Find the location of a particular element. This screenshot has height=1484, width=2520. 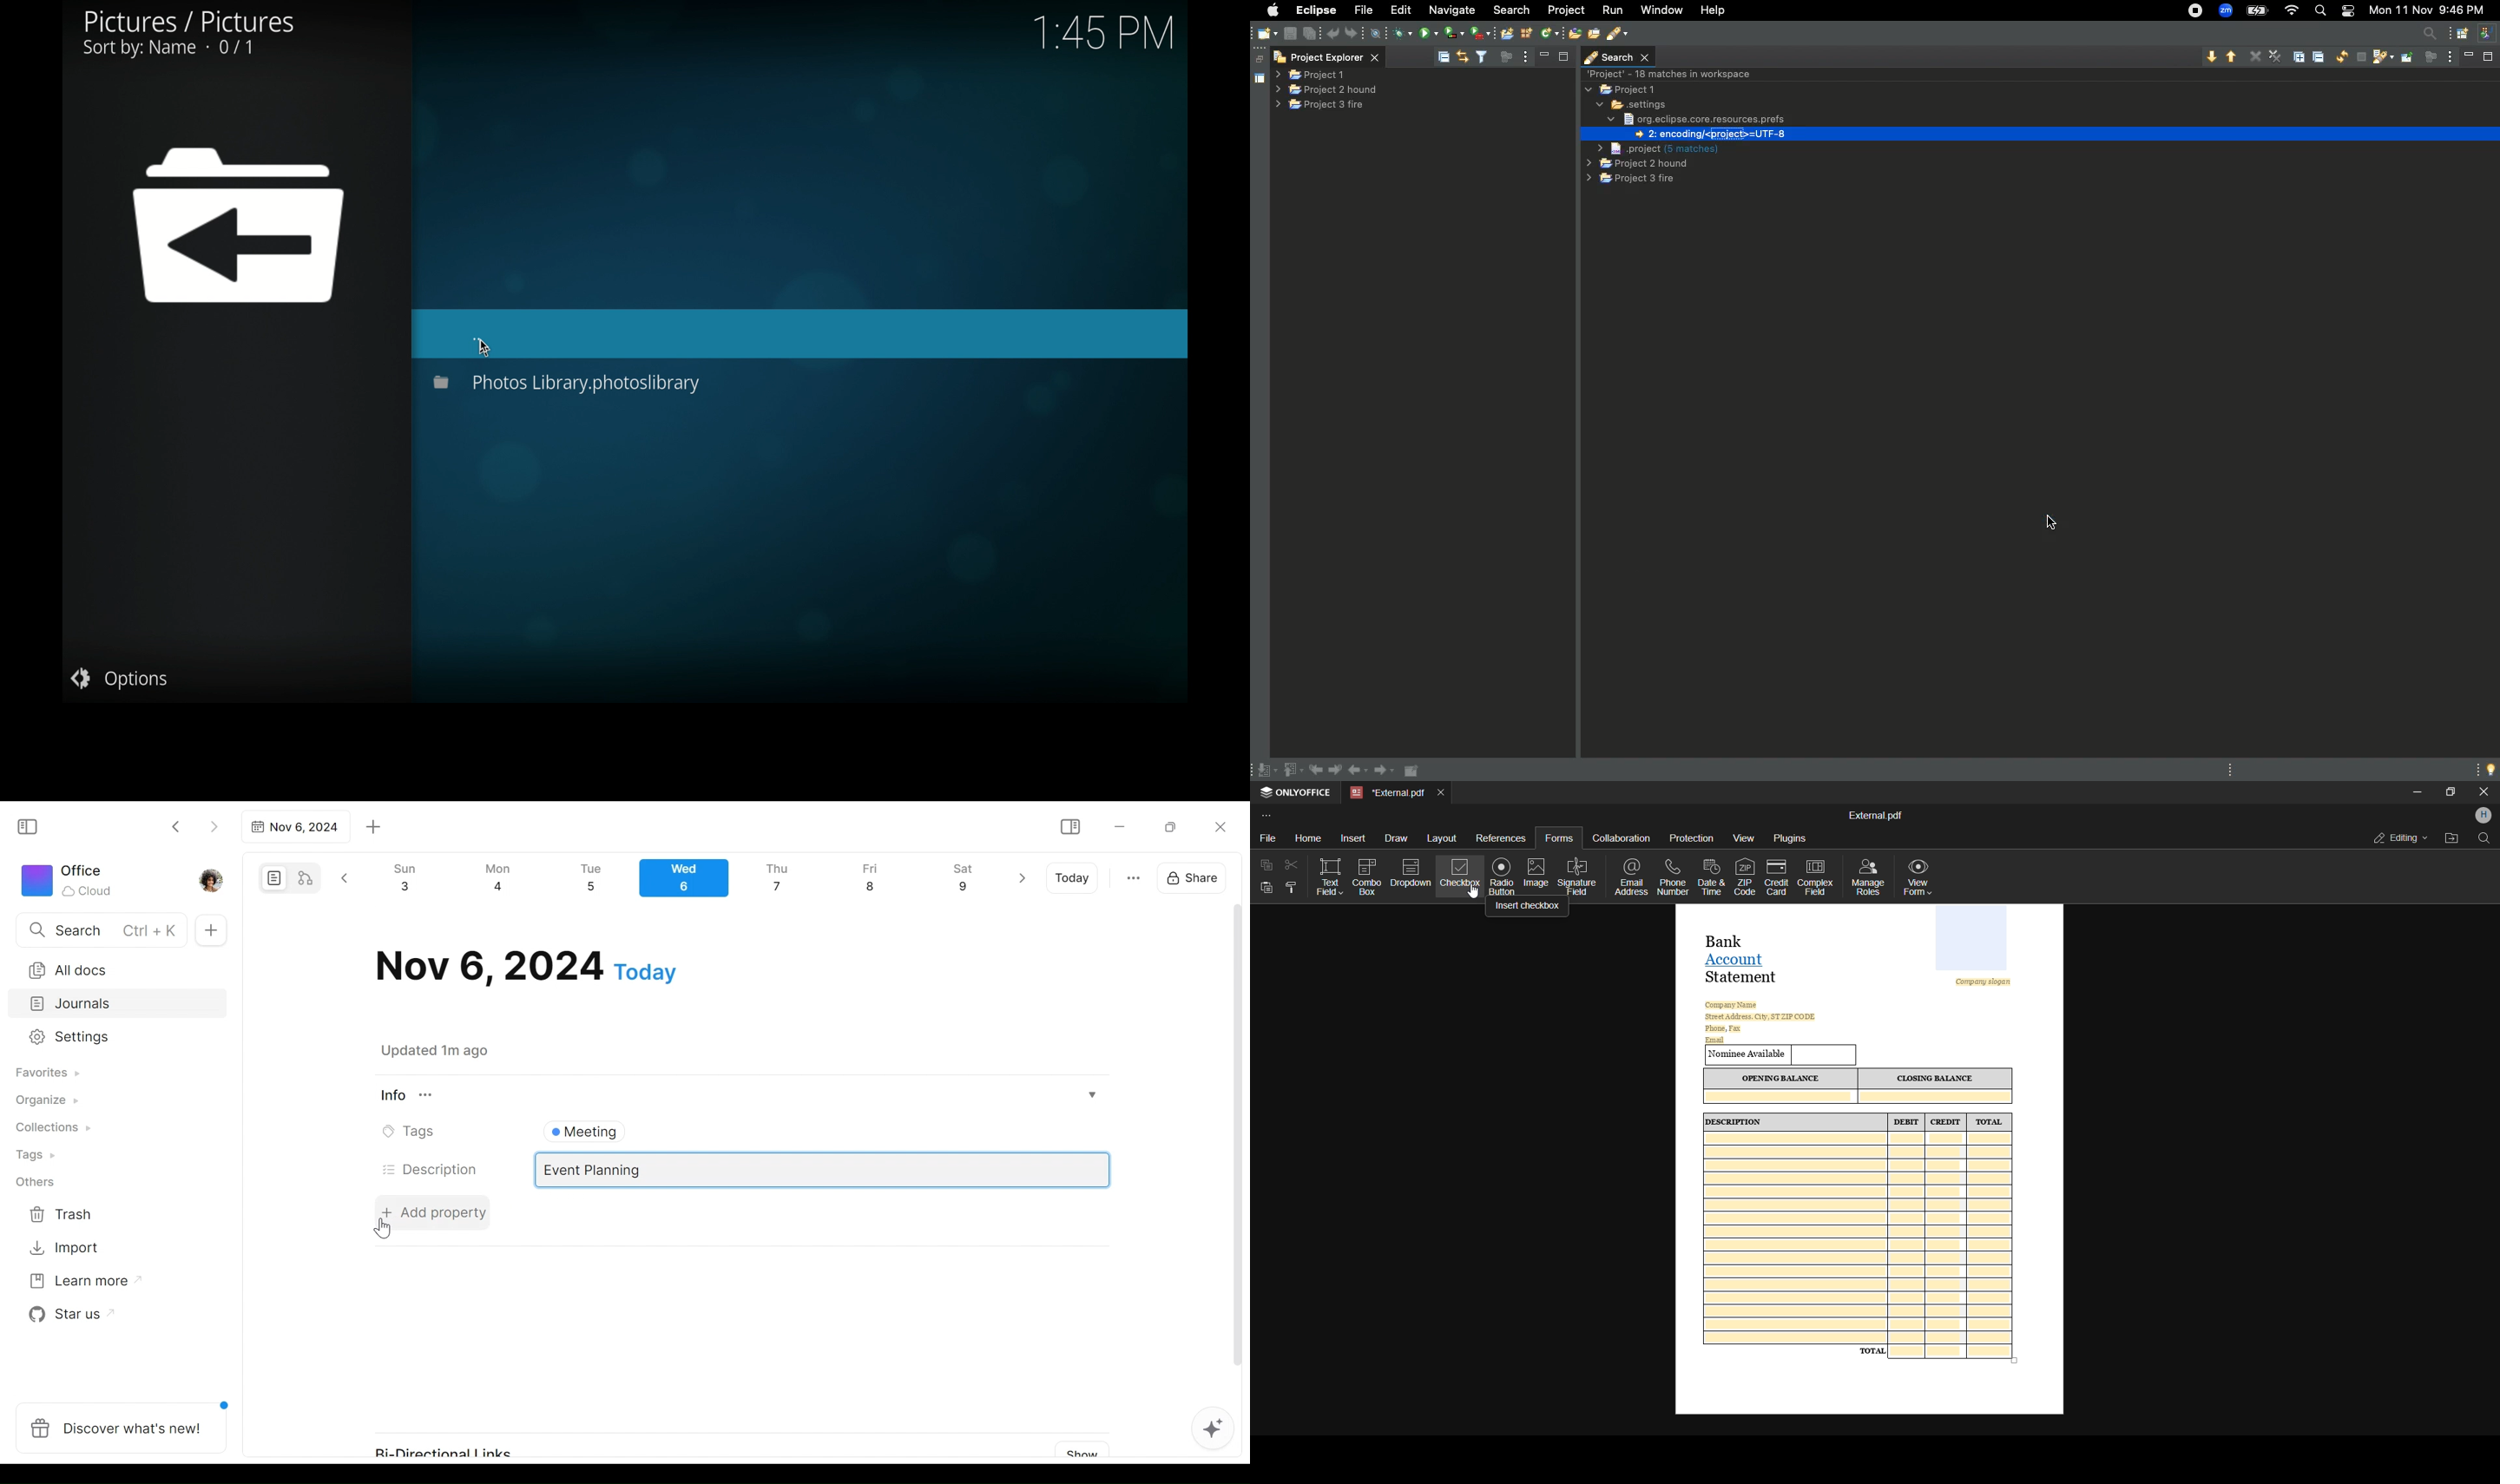

Page mode is located at coordinates (272, 878).